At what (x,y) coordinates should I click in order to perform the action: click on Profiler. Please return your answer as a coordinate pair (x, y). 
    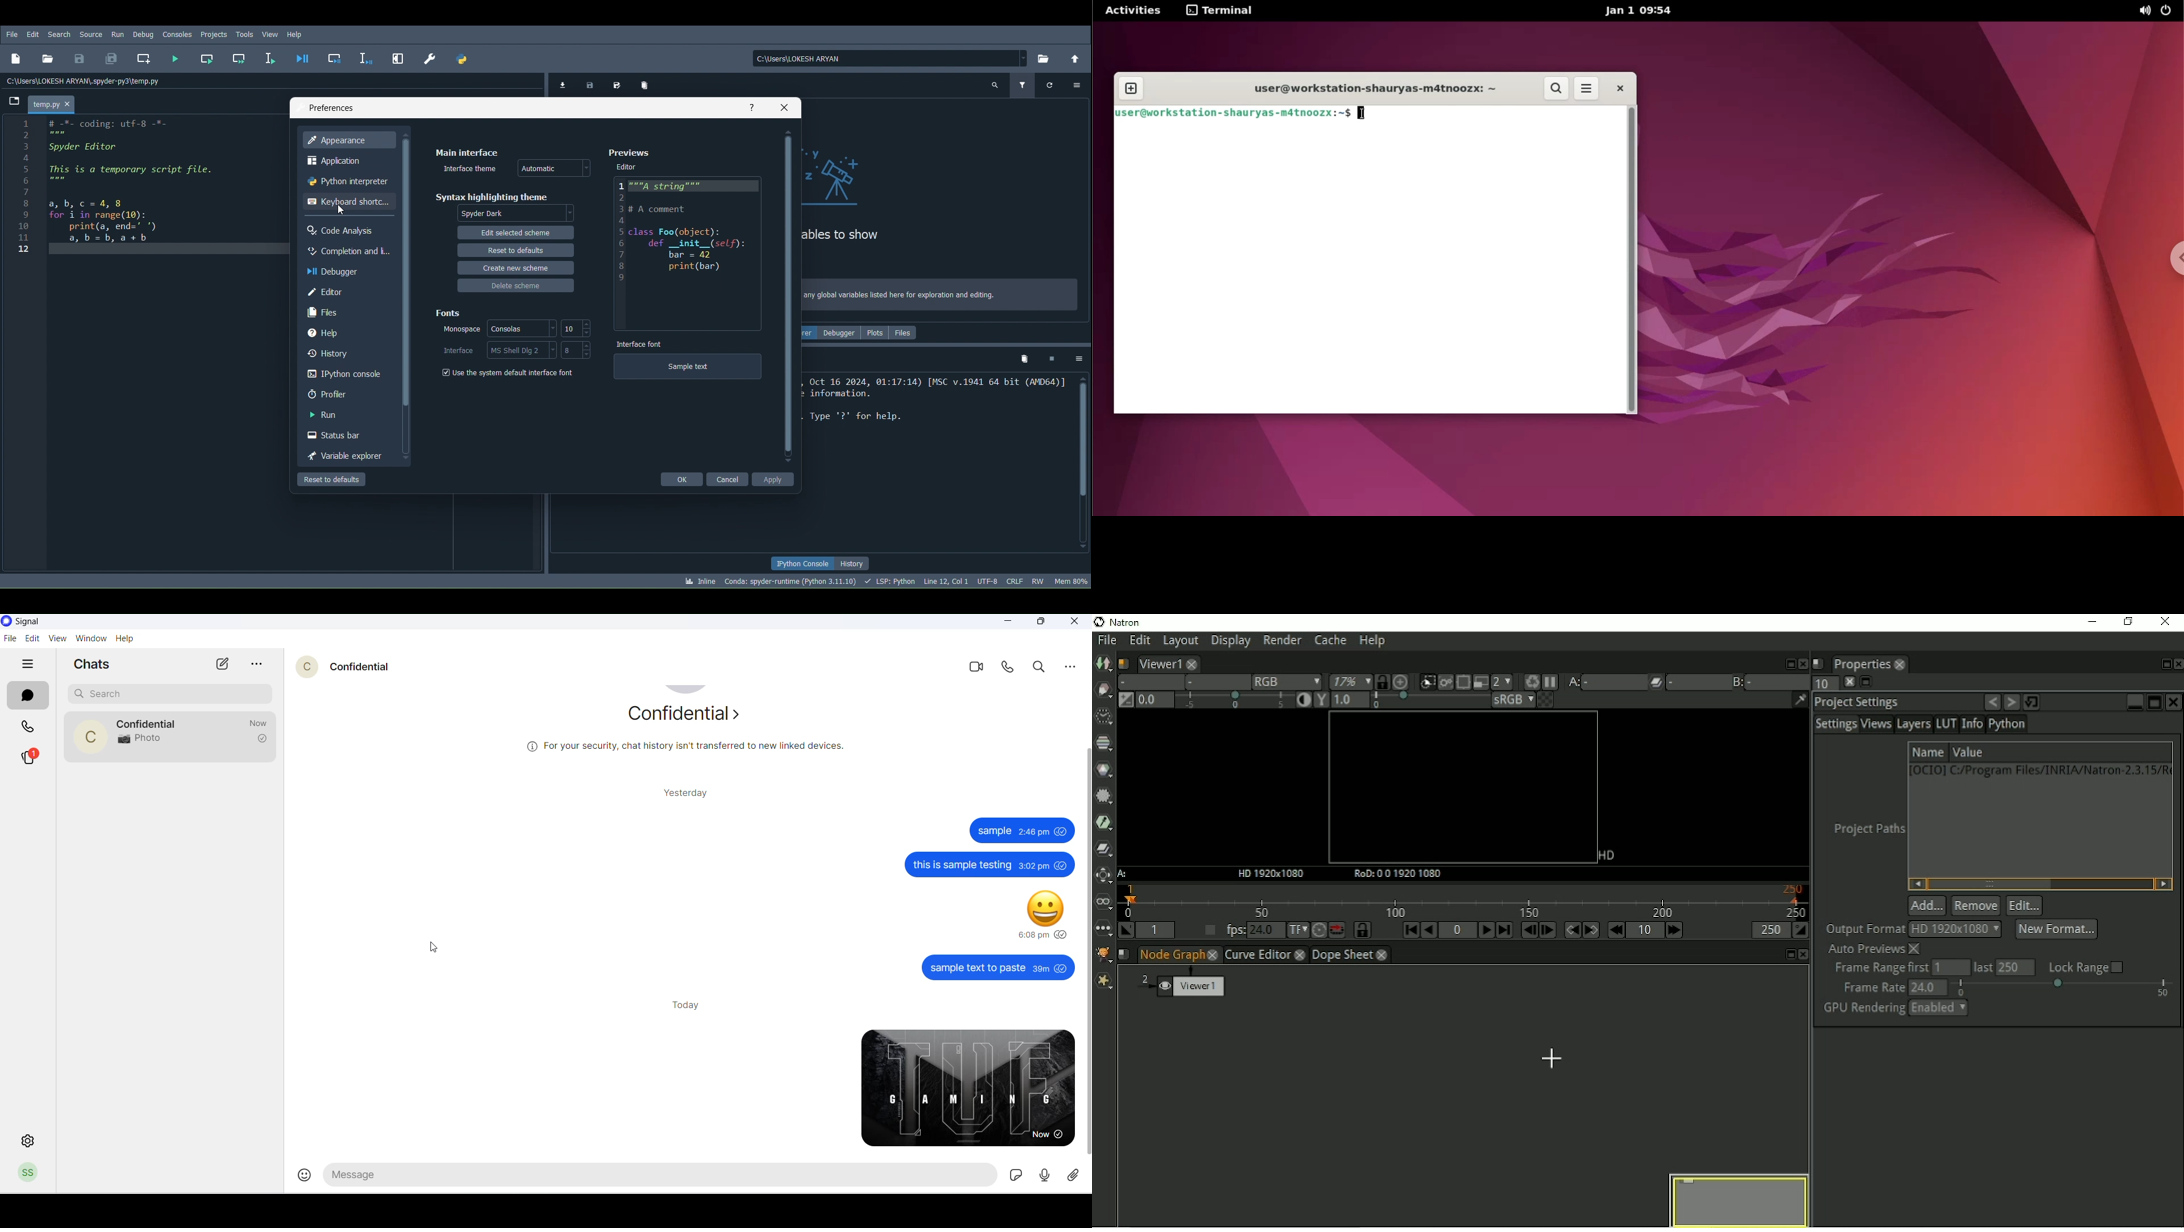
    Looking at the image, I should click on (342, 393).